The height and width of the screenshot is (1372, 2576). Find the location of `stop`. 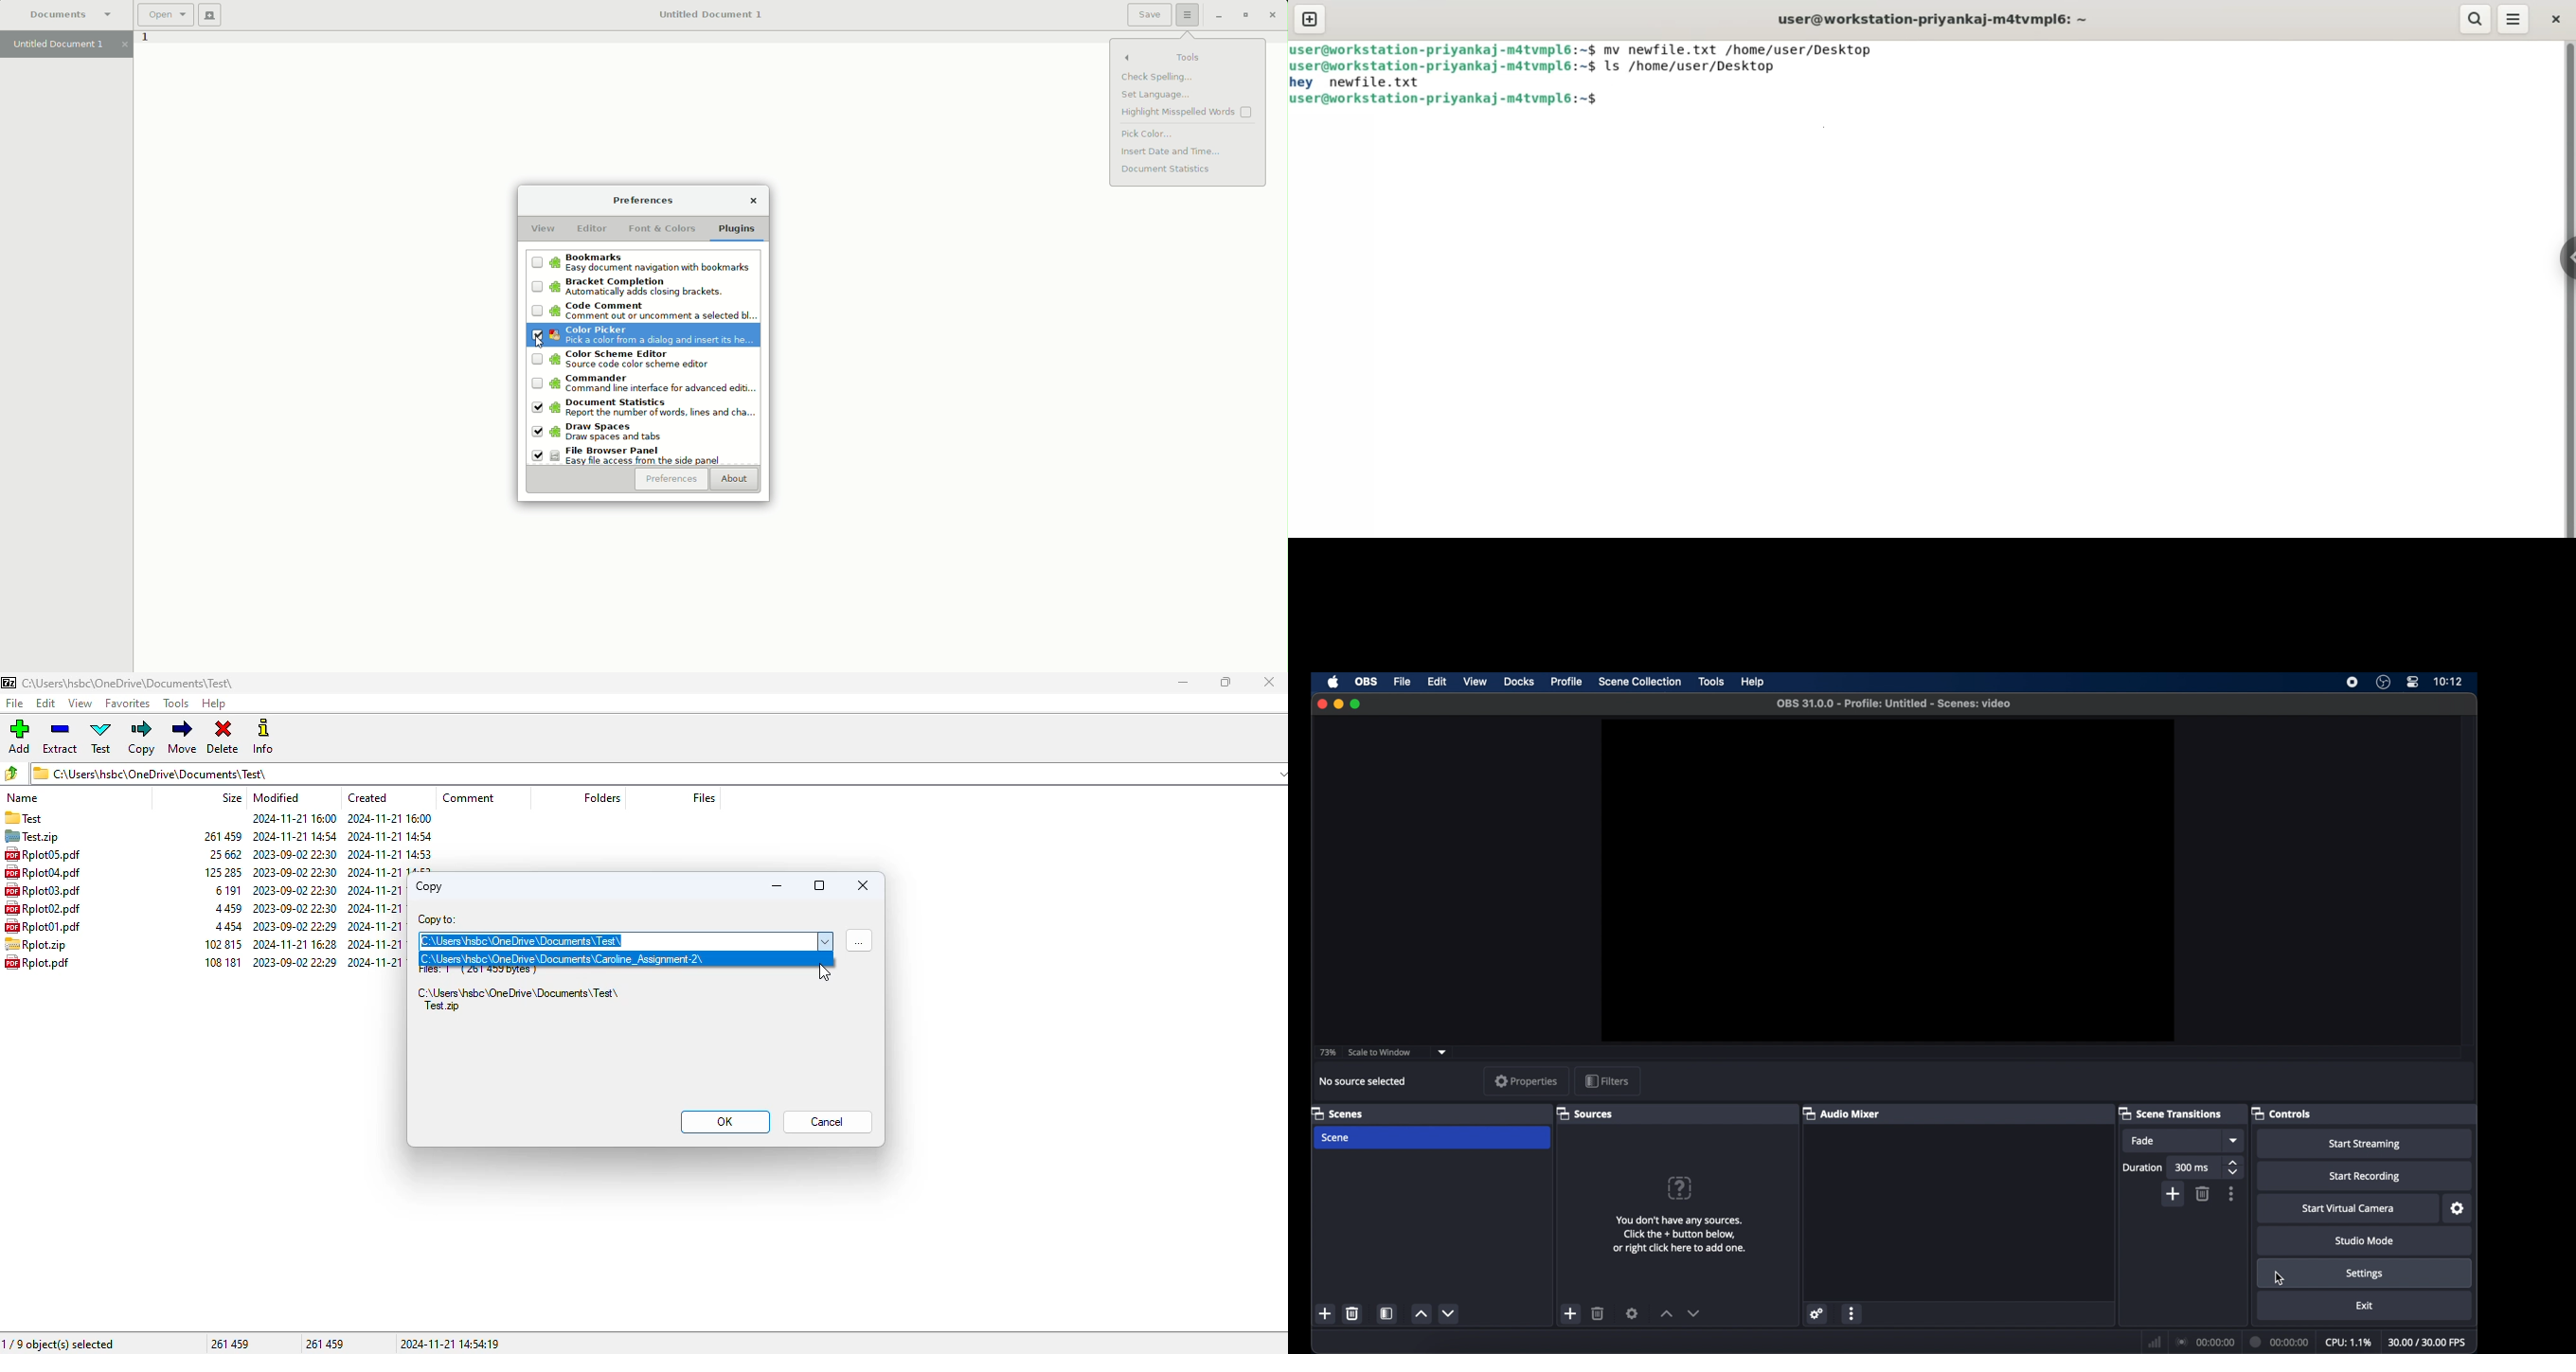

stop is located at coordinates (862, 883).